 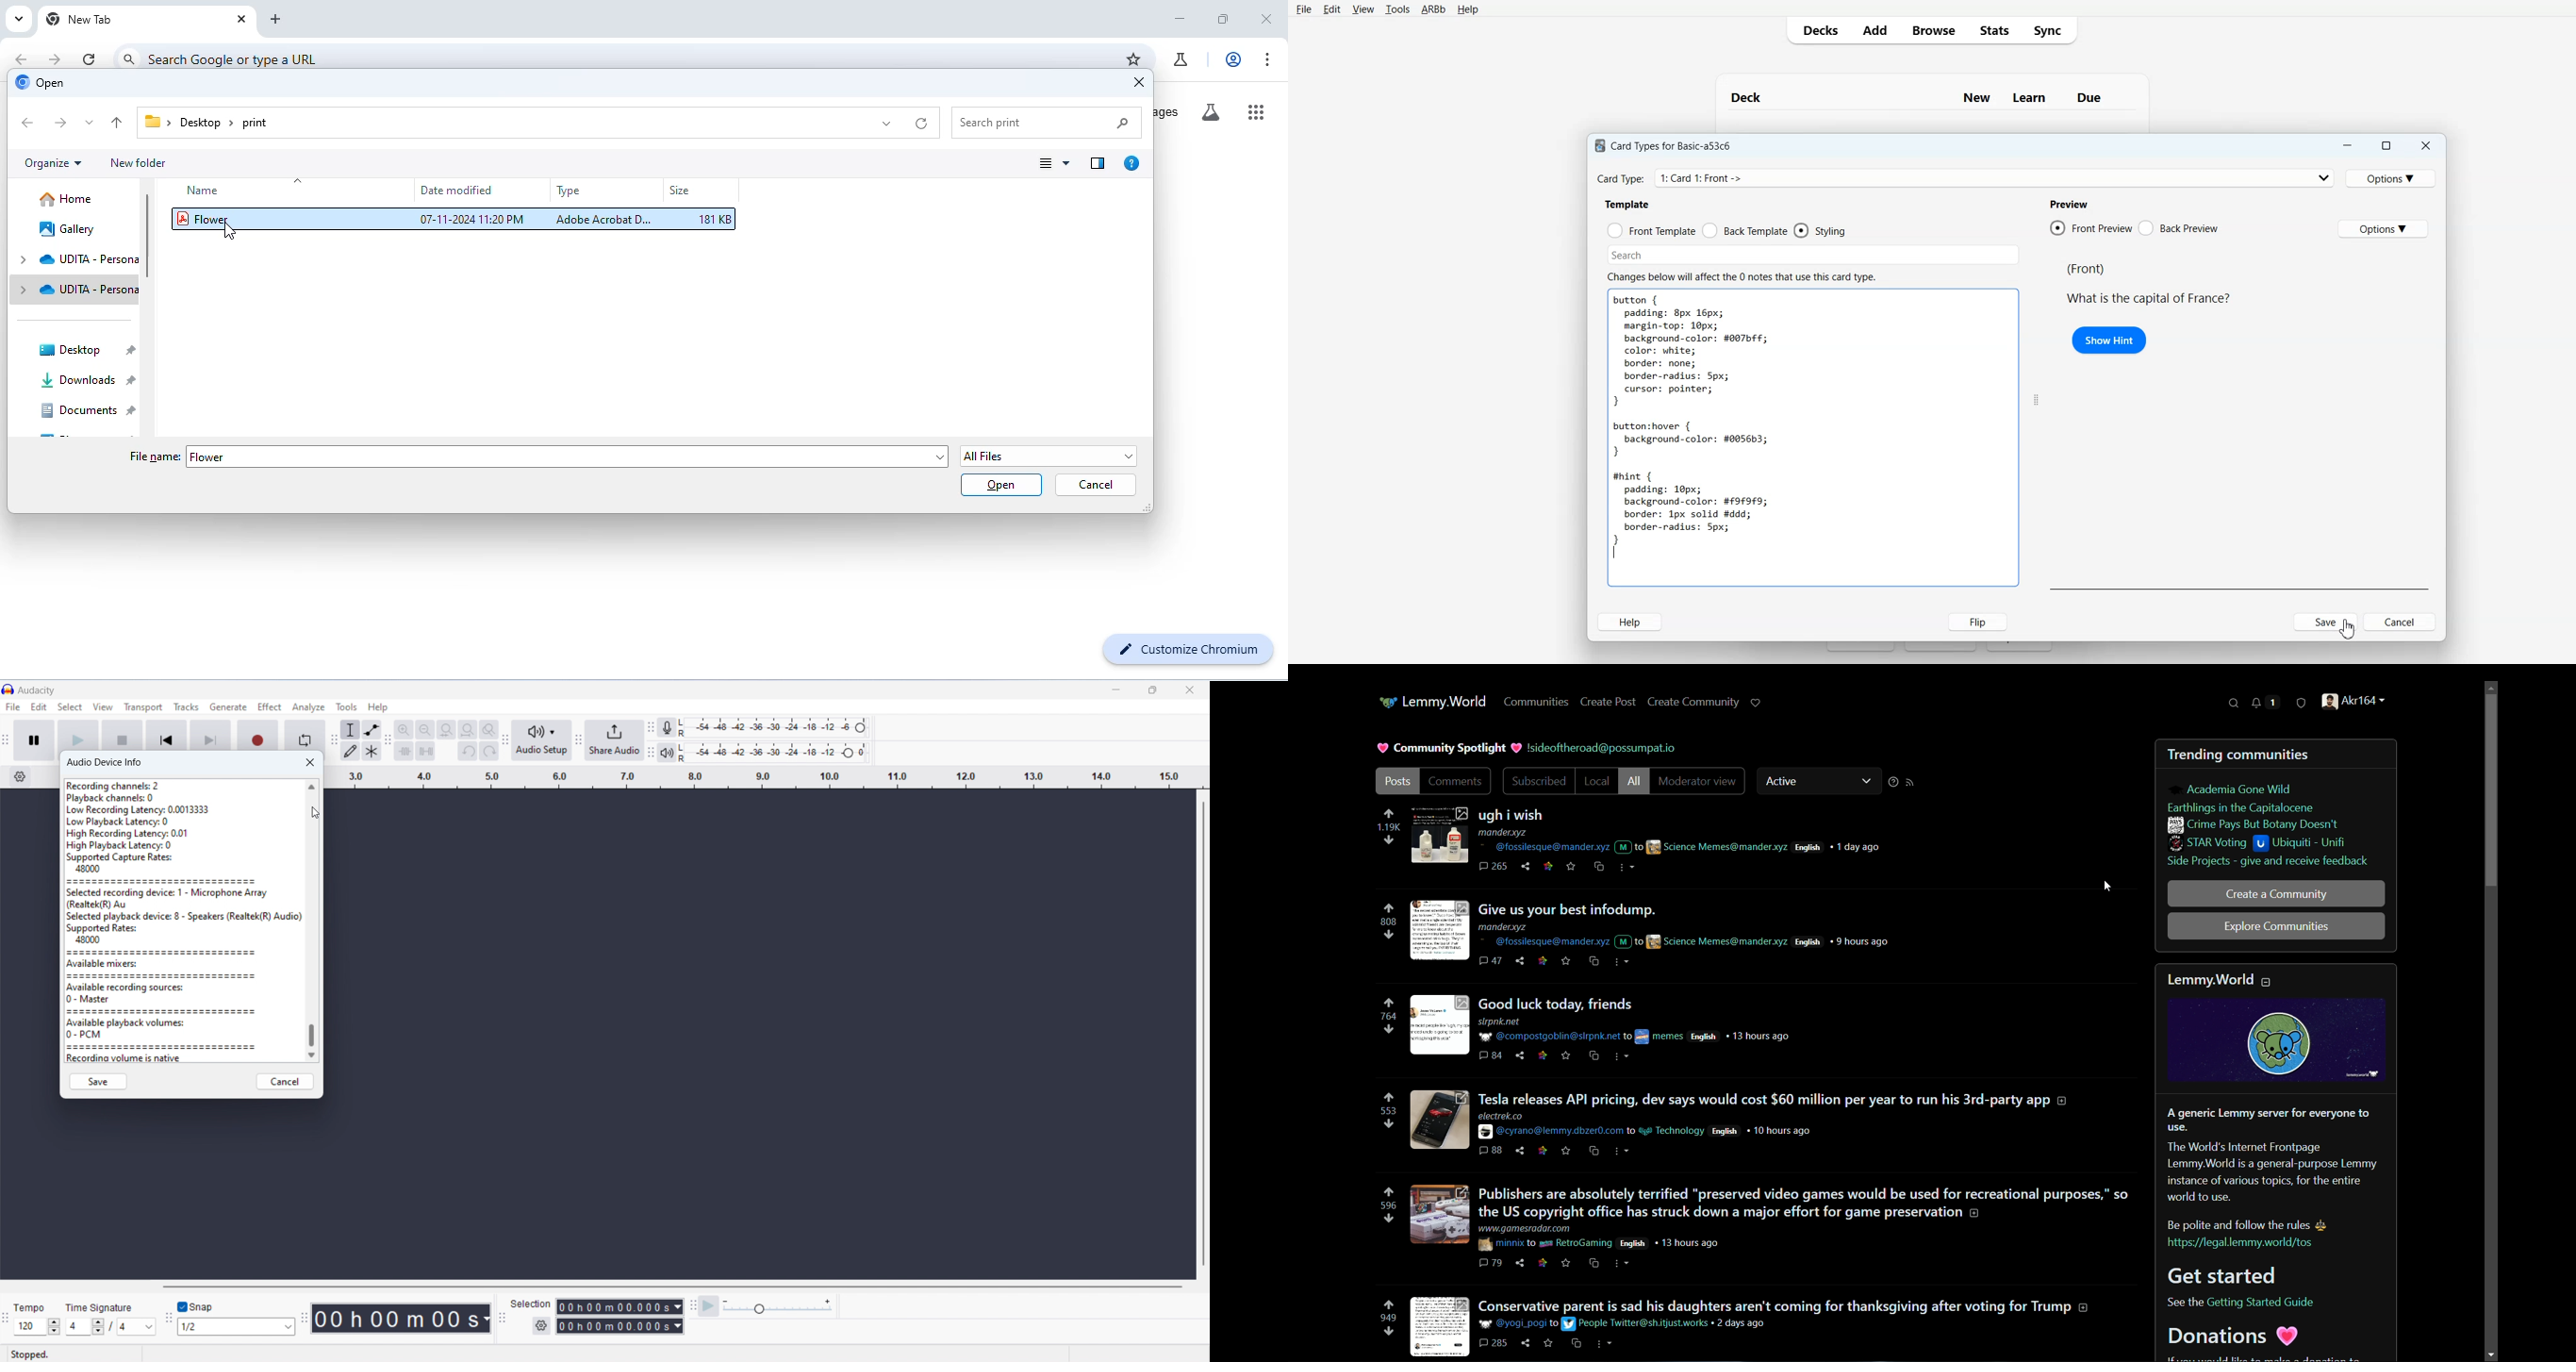 What do you see at coordinates (1363, 9) in the screenshot?
I see `View` at bounding box center [1363, 9].